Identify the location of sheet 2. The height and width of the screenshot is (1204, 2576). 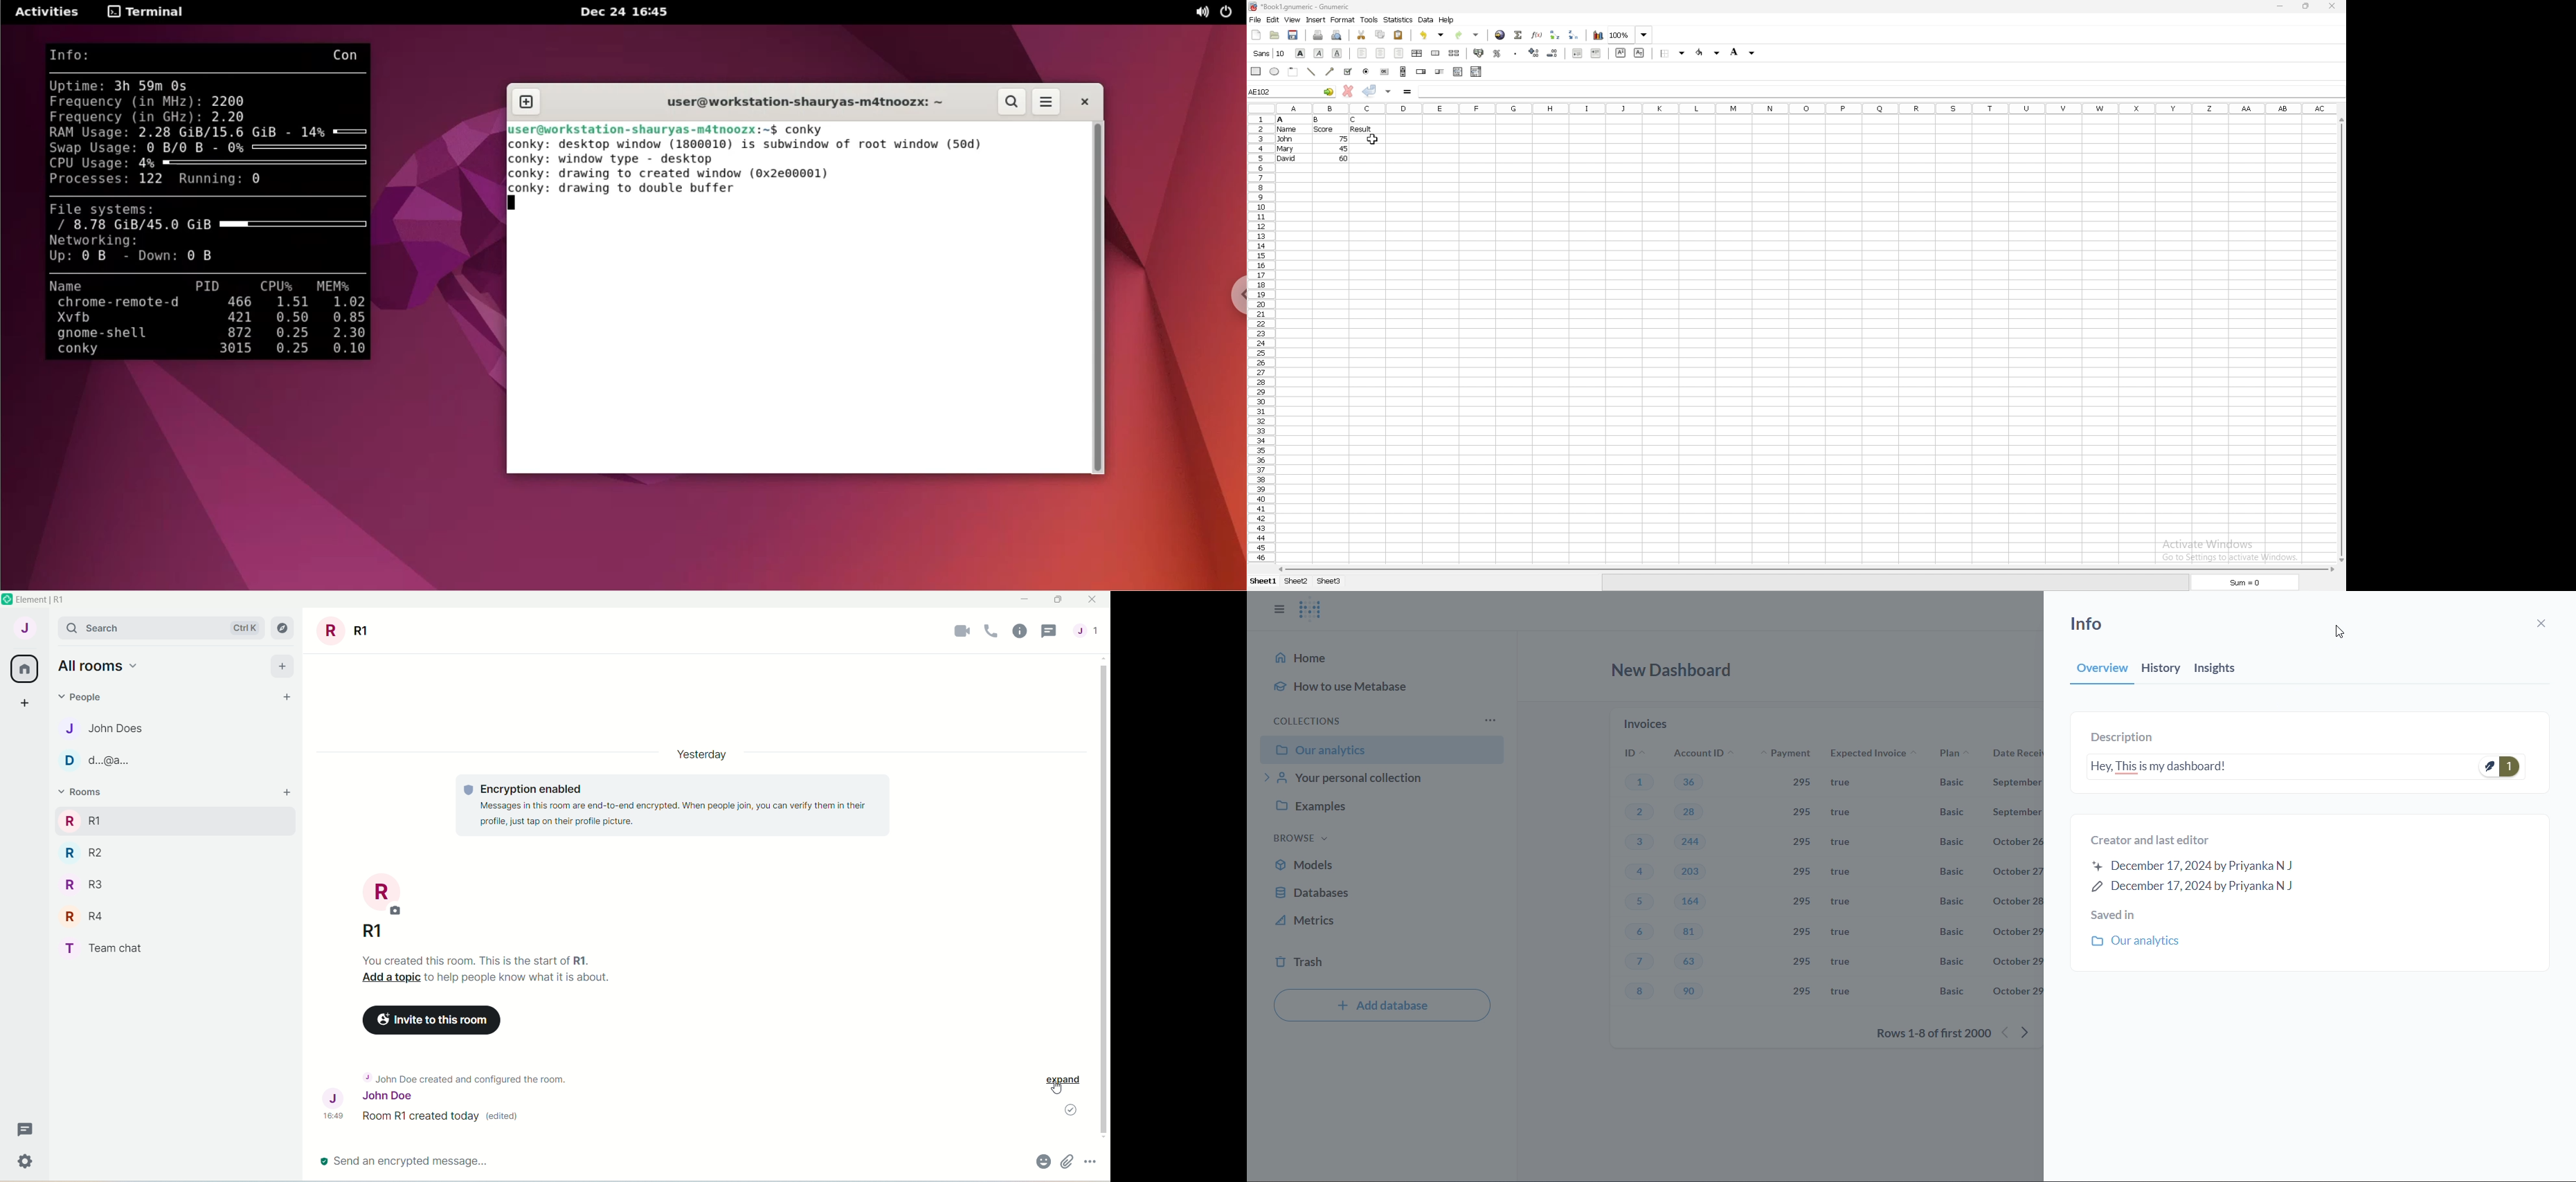
(1294, 582).